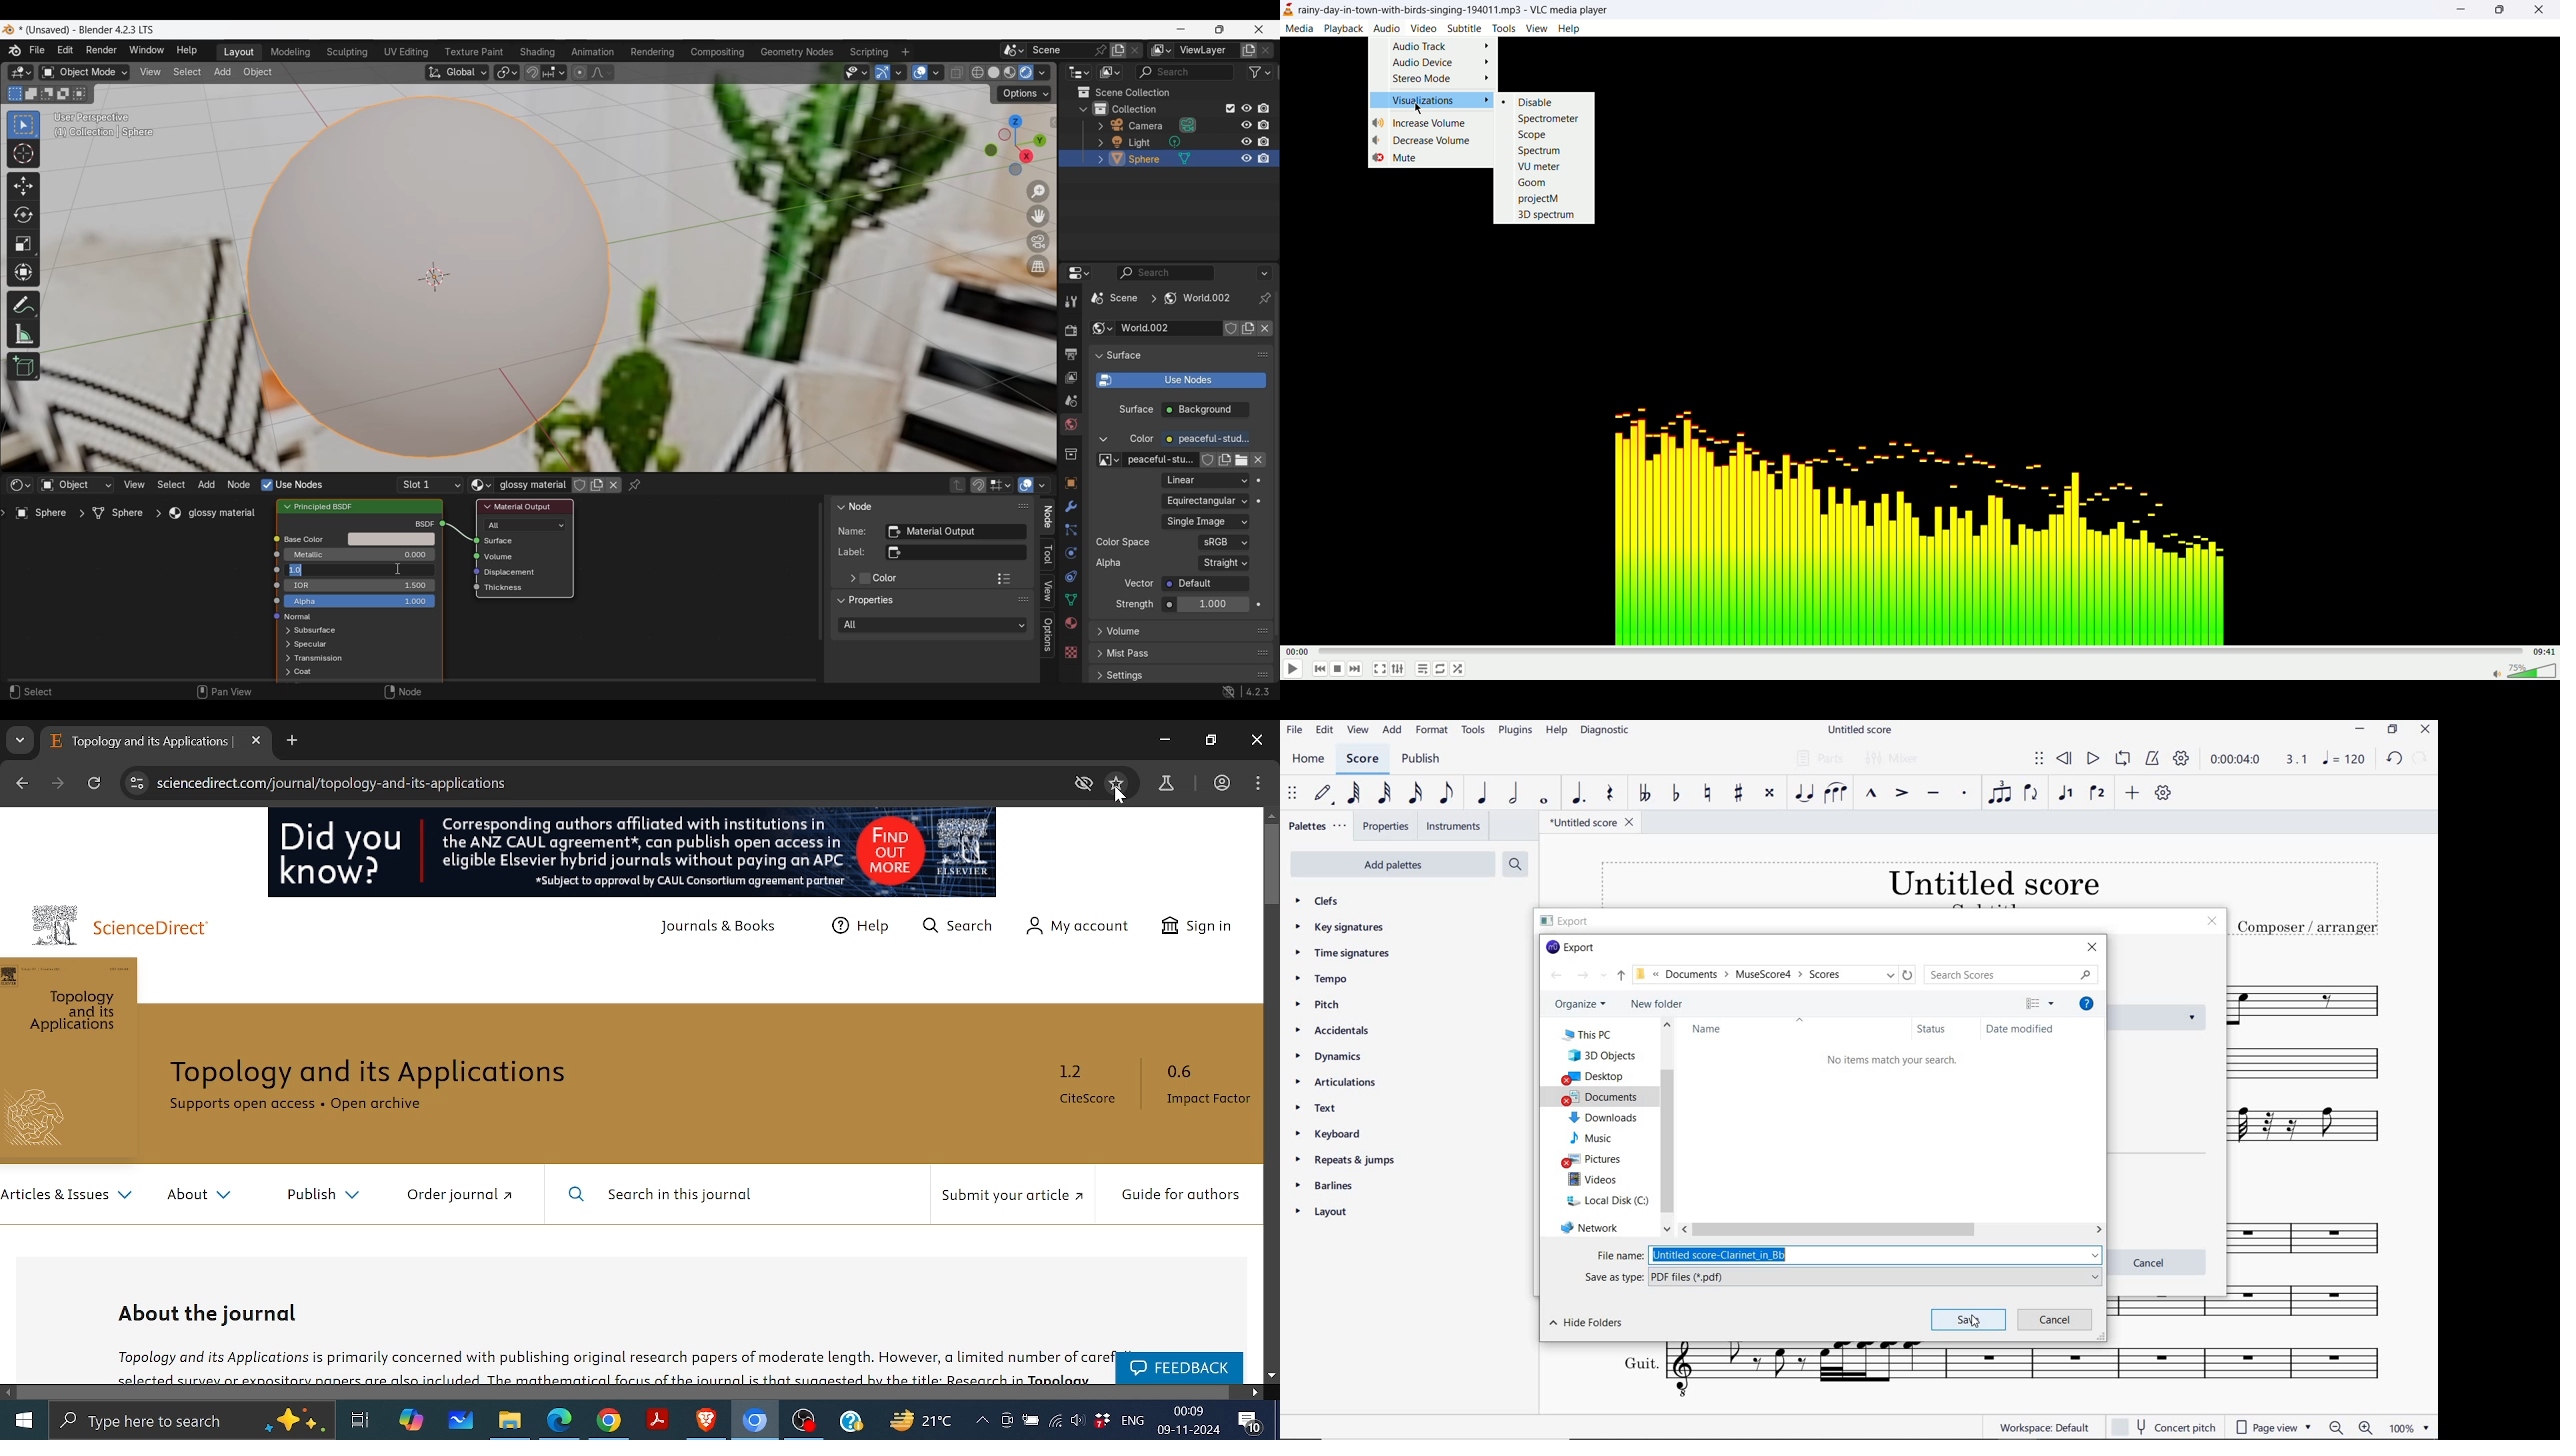  I want to click on icon, so click(468, 555).